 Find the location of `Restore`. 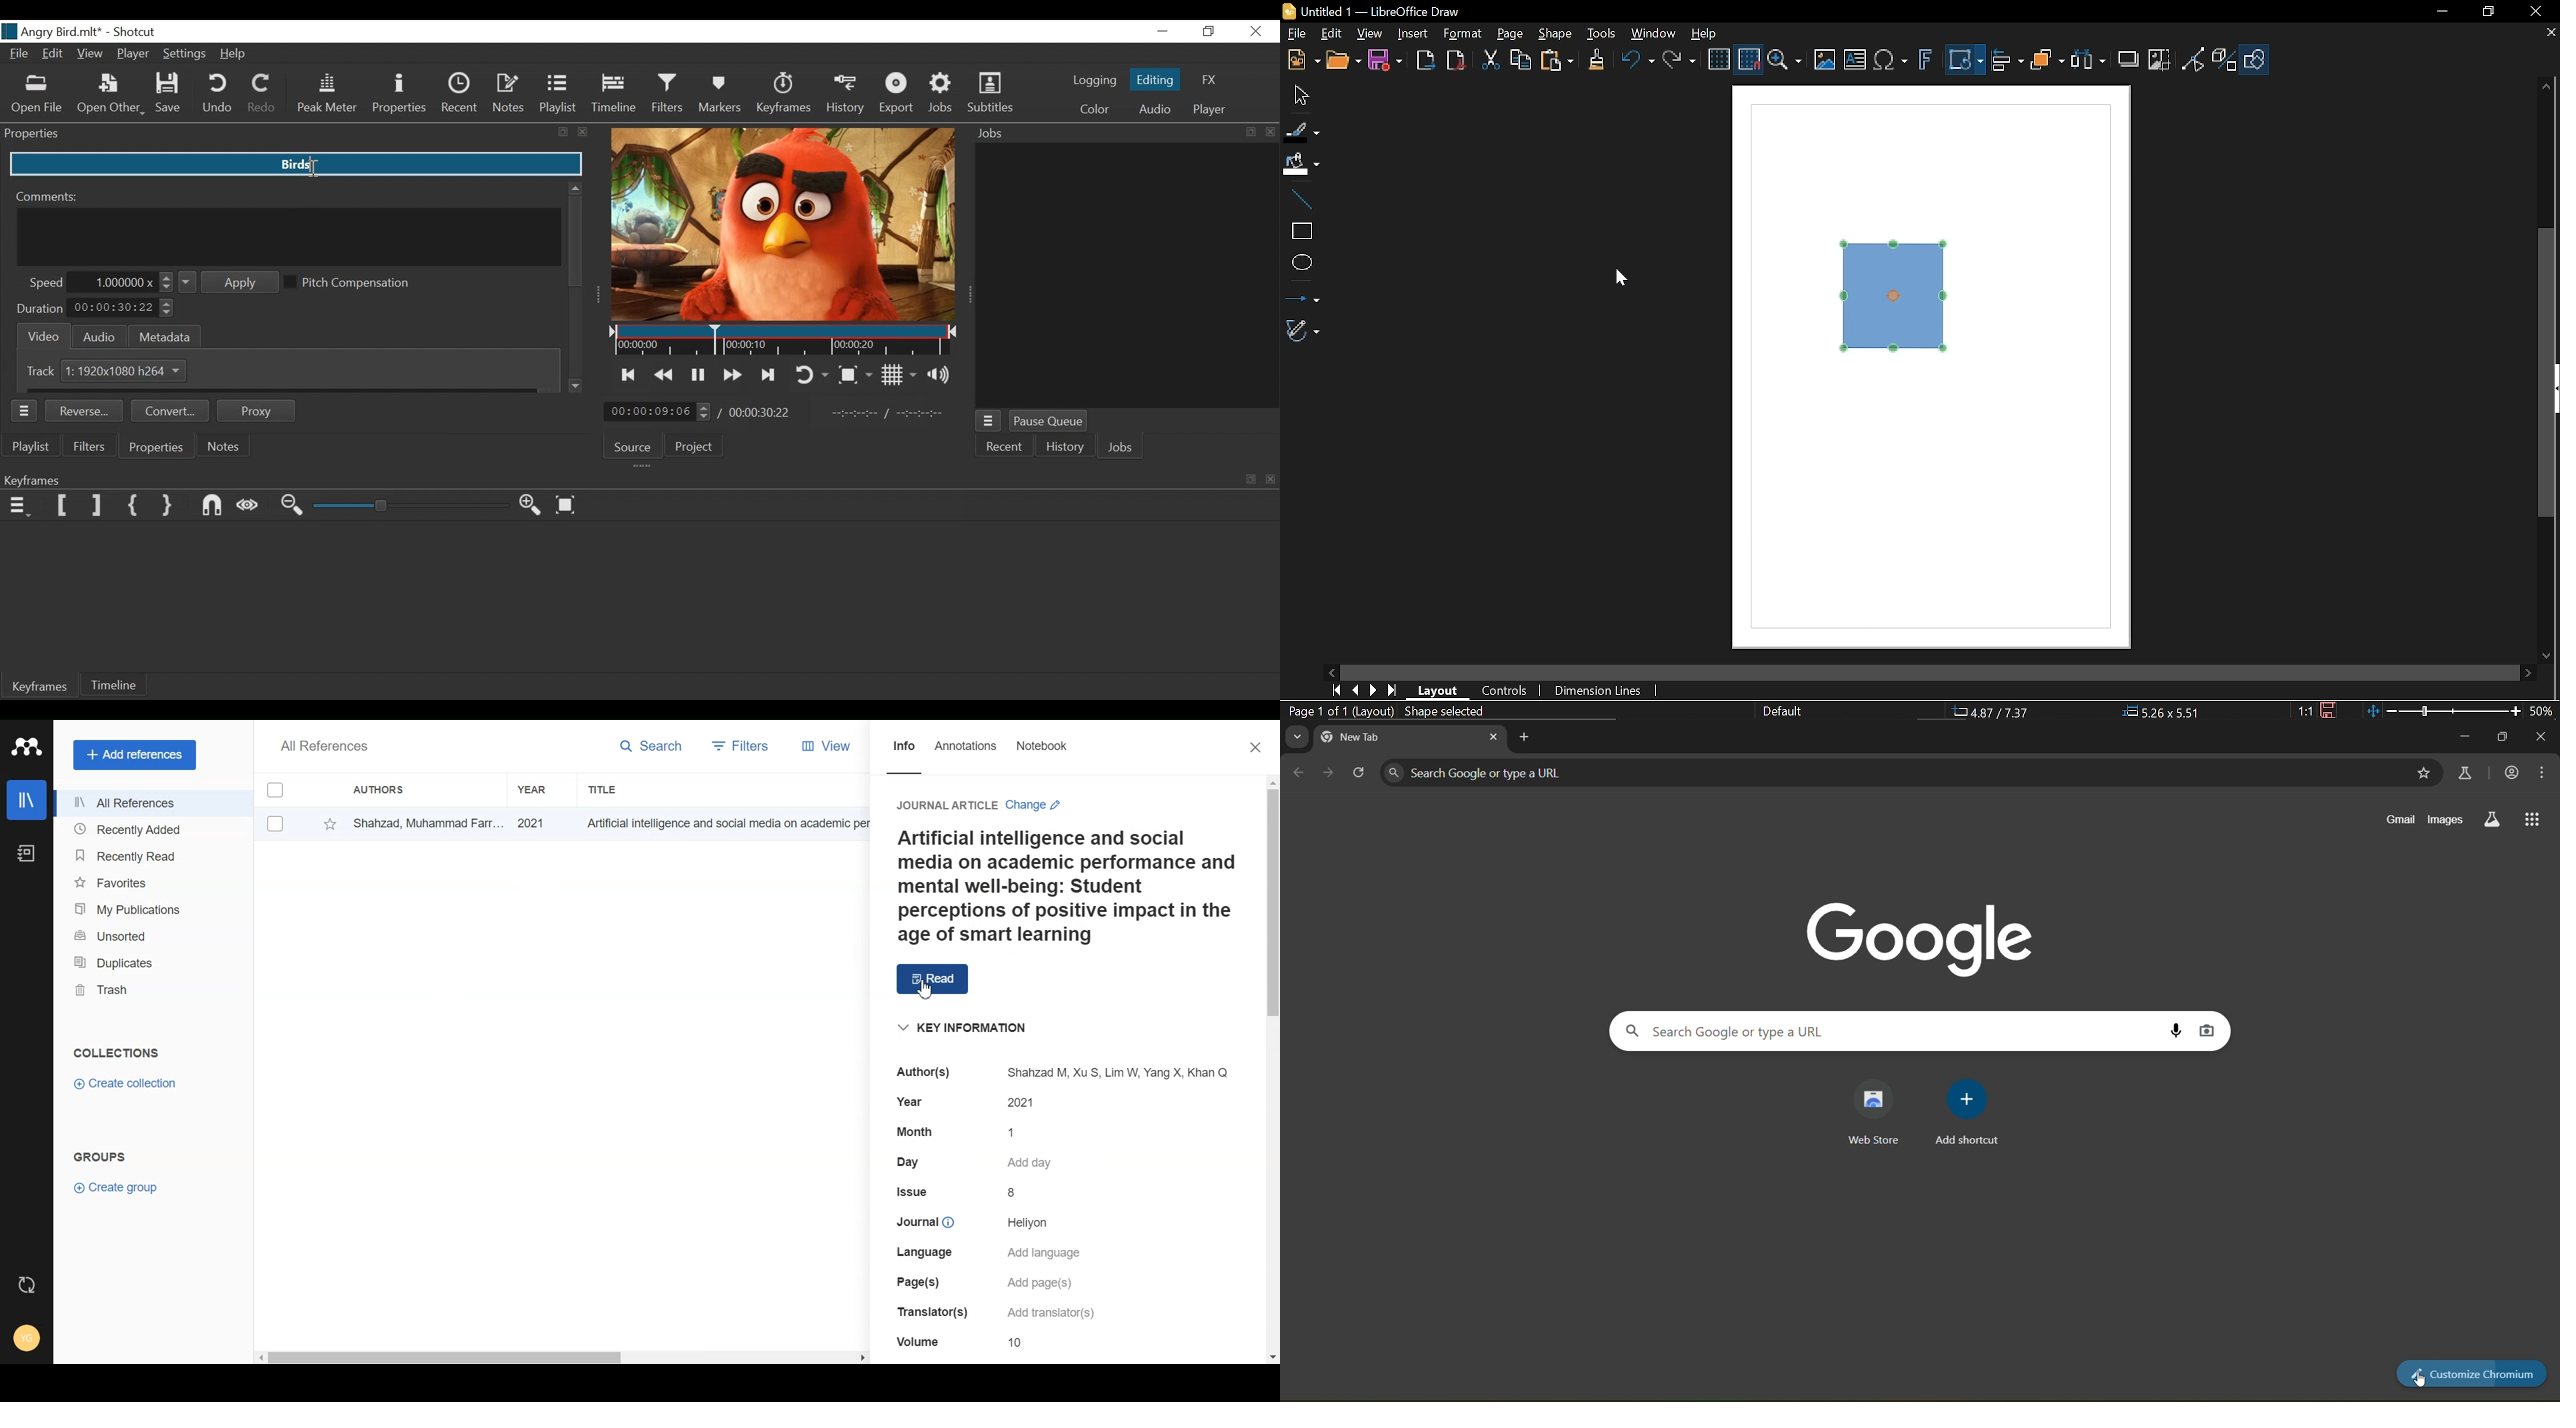

Restore is located at coordinates (1209, 31).